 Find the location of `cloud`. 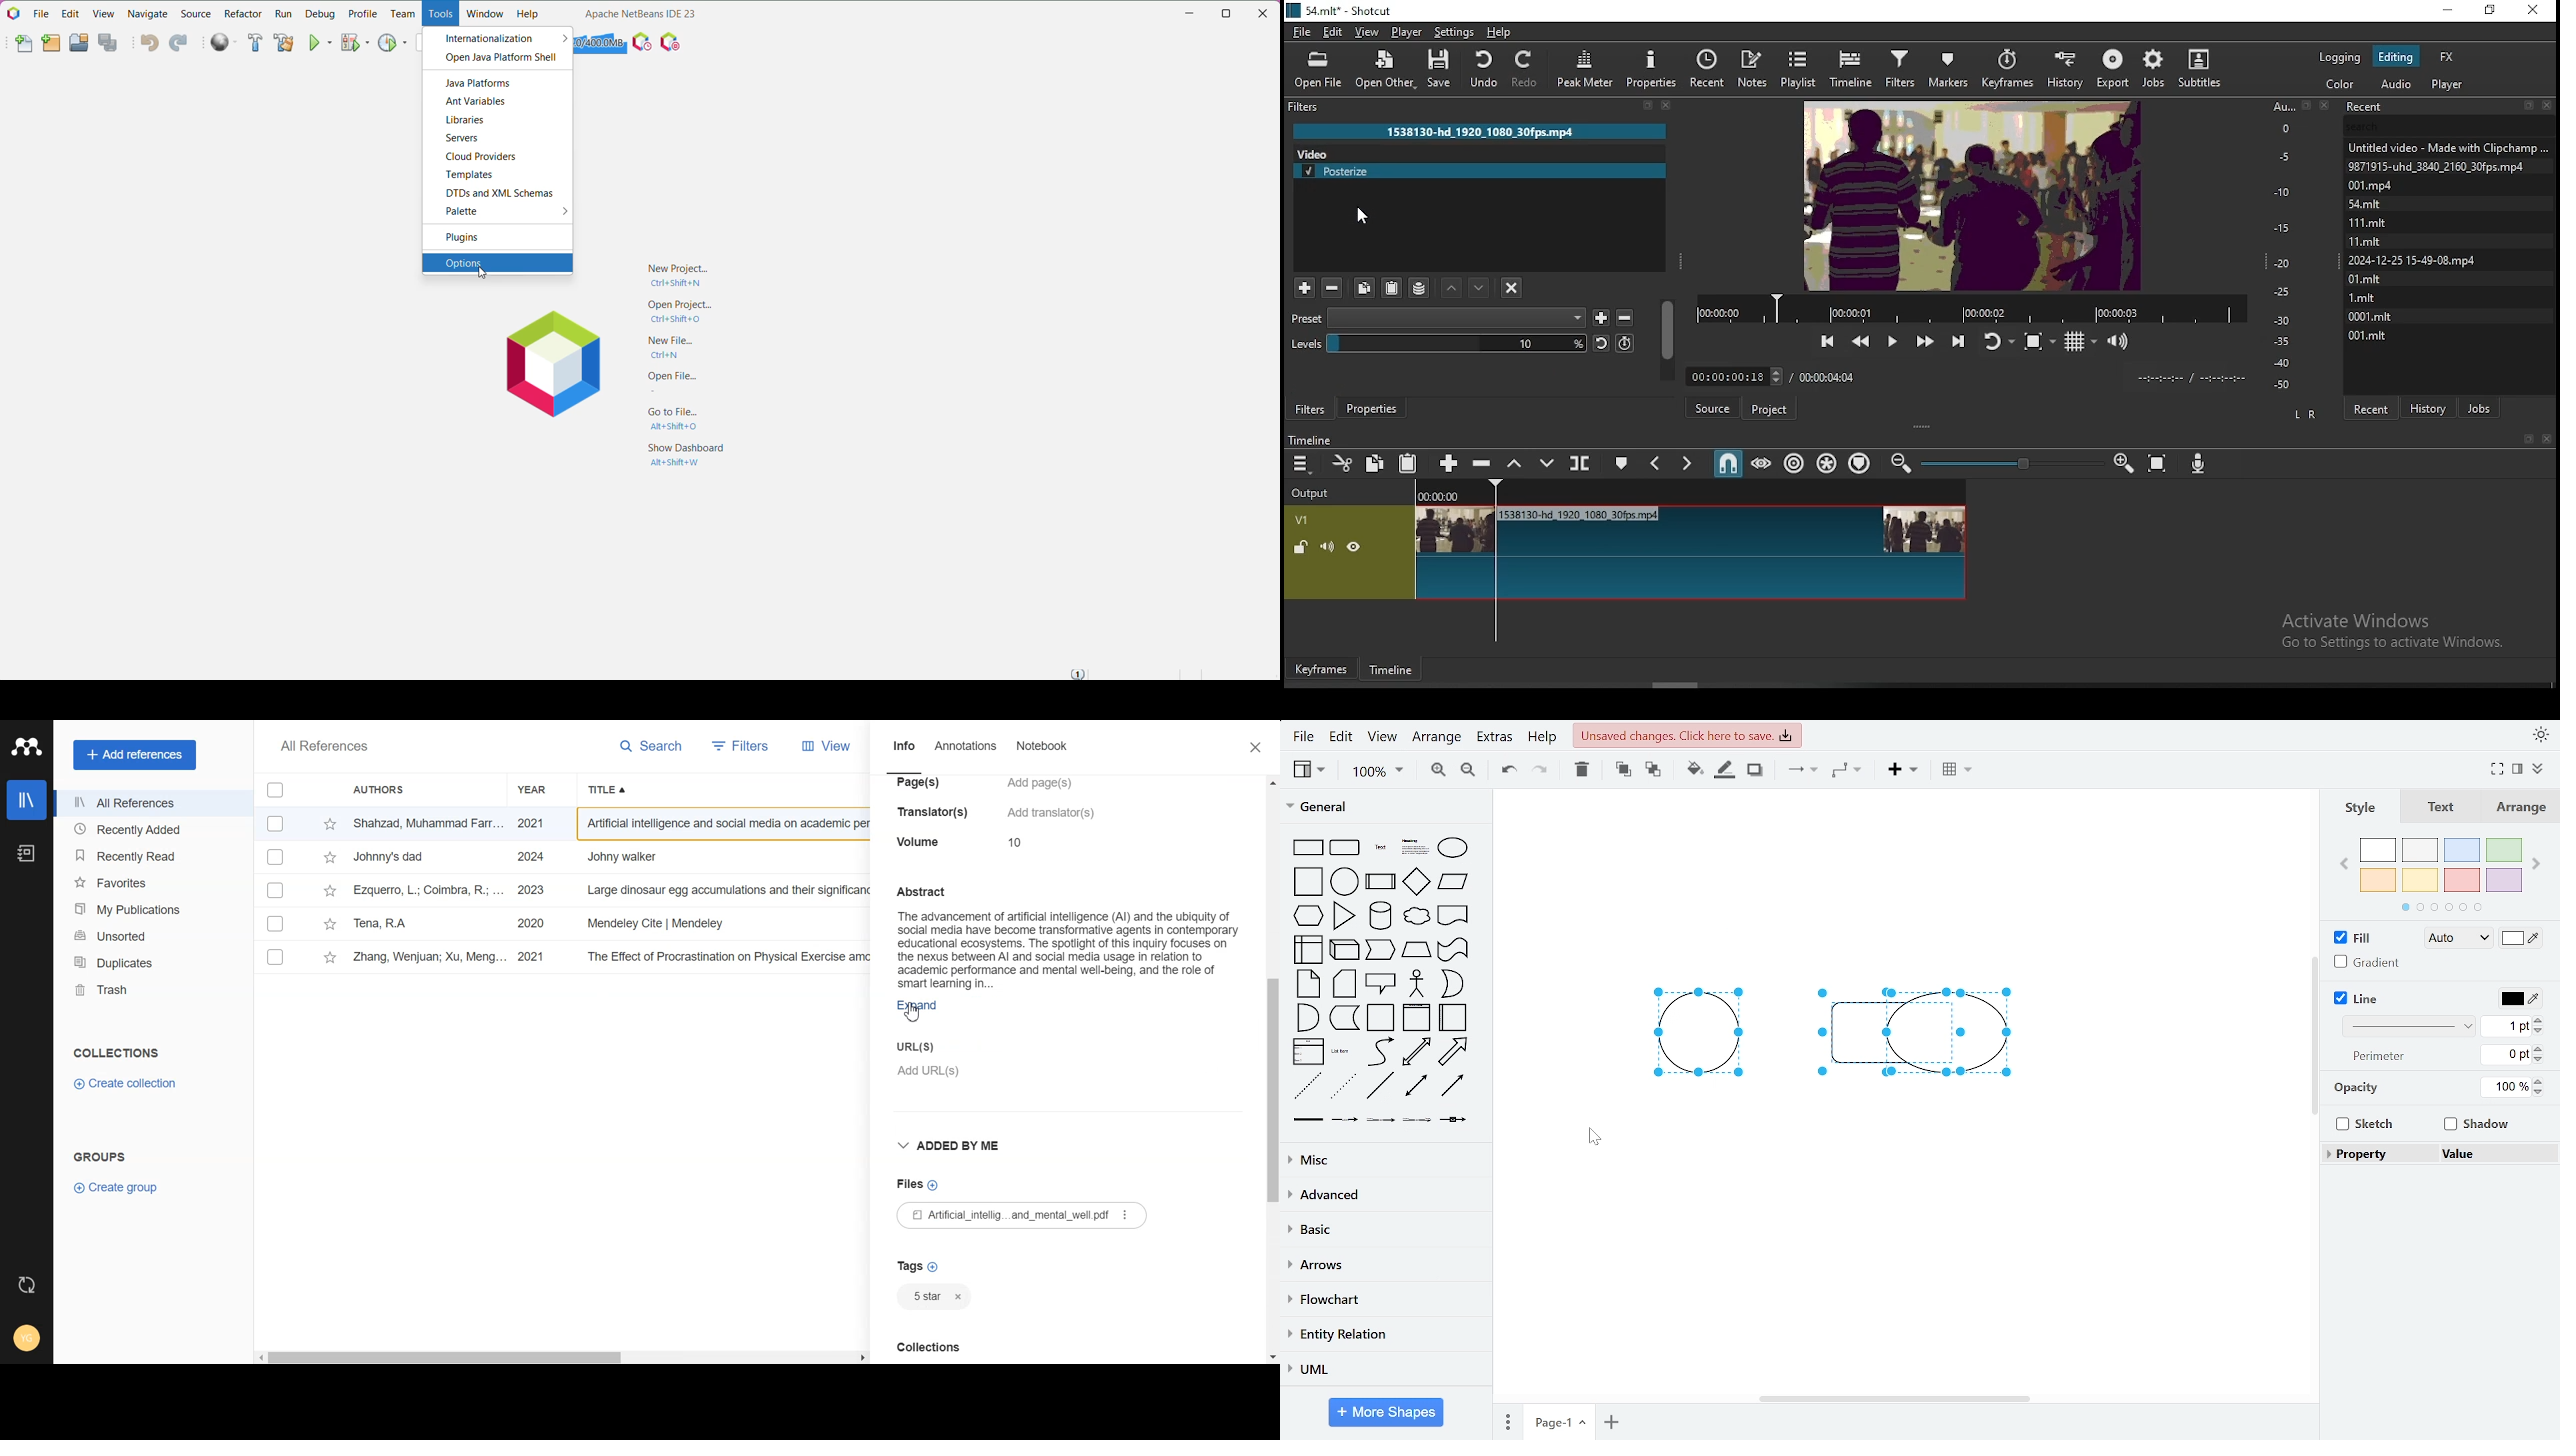

cloud is located at coordinates (1415, 916).